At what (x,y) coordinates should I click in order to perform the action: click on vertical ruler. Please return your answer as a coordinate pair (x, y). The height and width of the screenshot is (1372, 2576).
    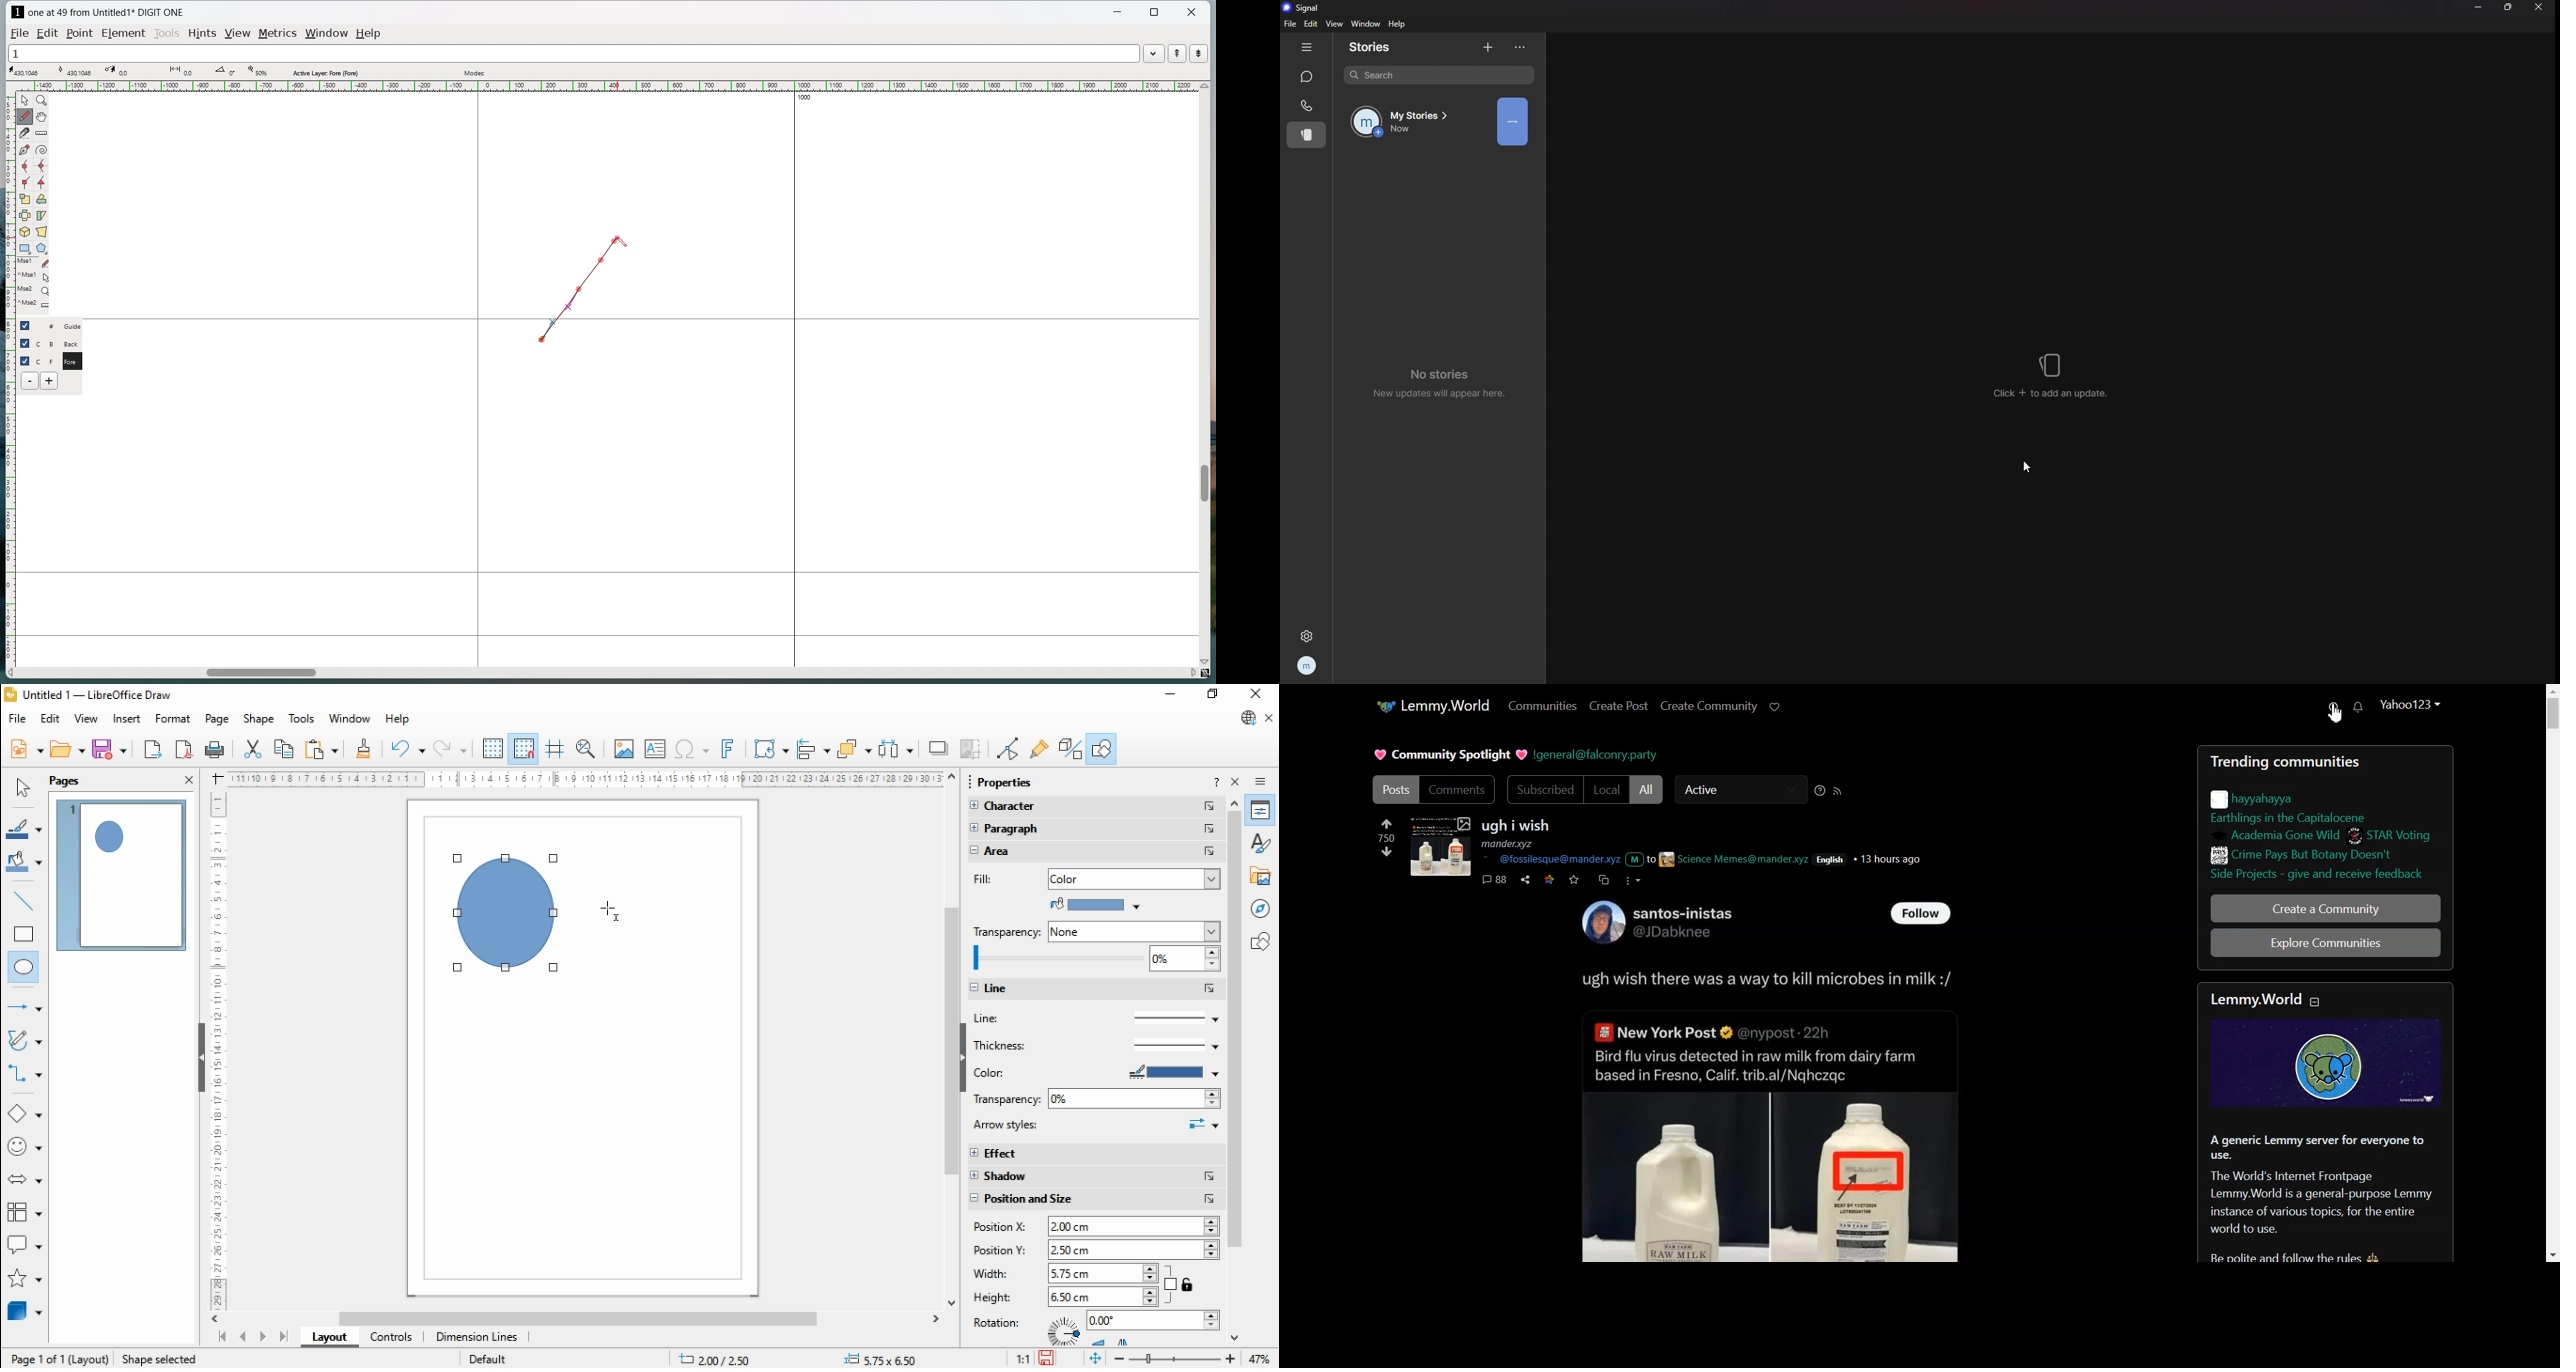
    Looking at the image, I should click on (9, 372).